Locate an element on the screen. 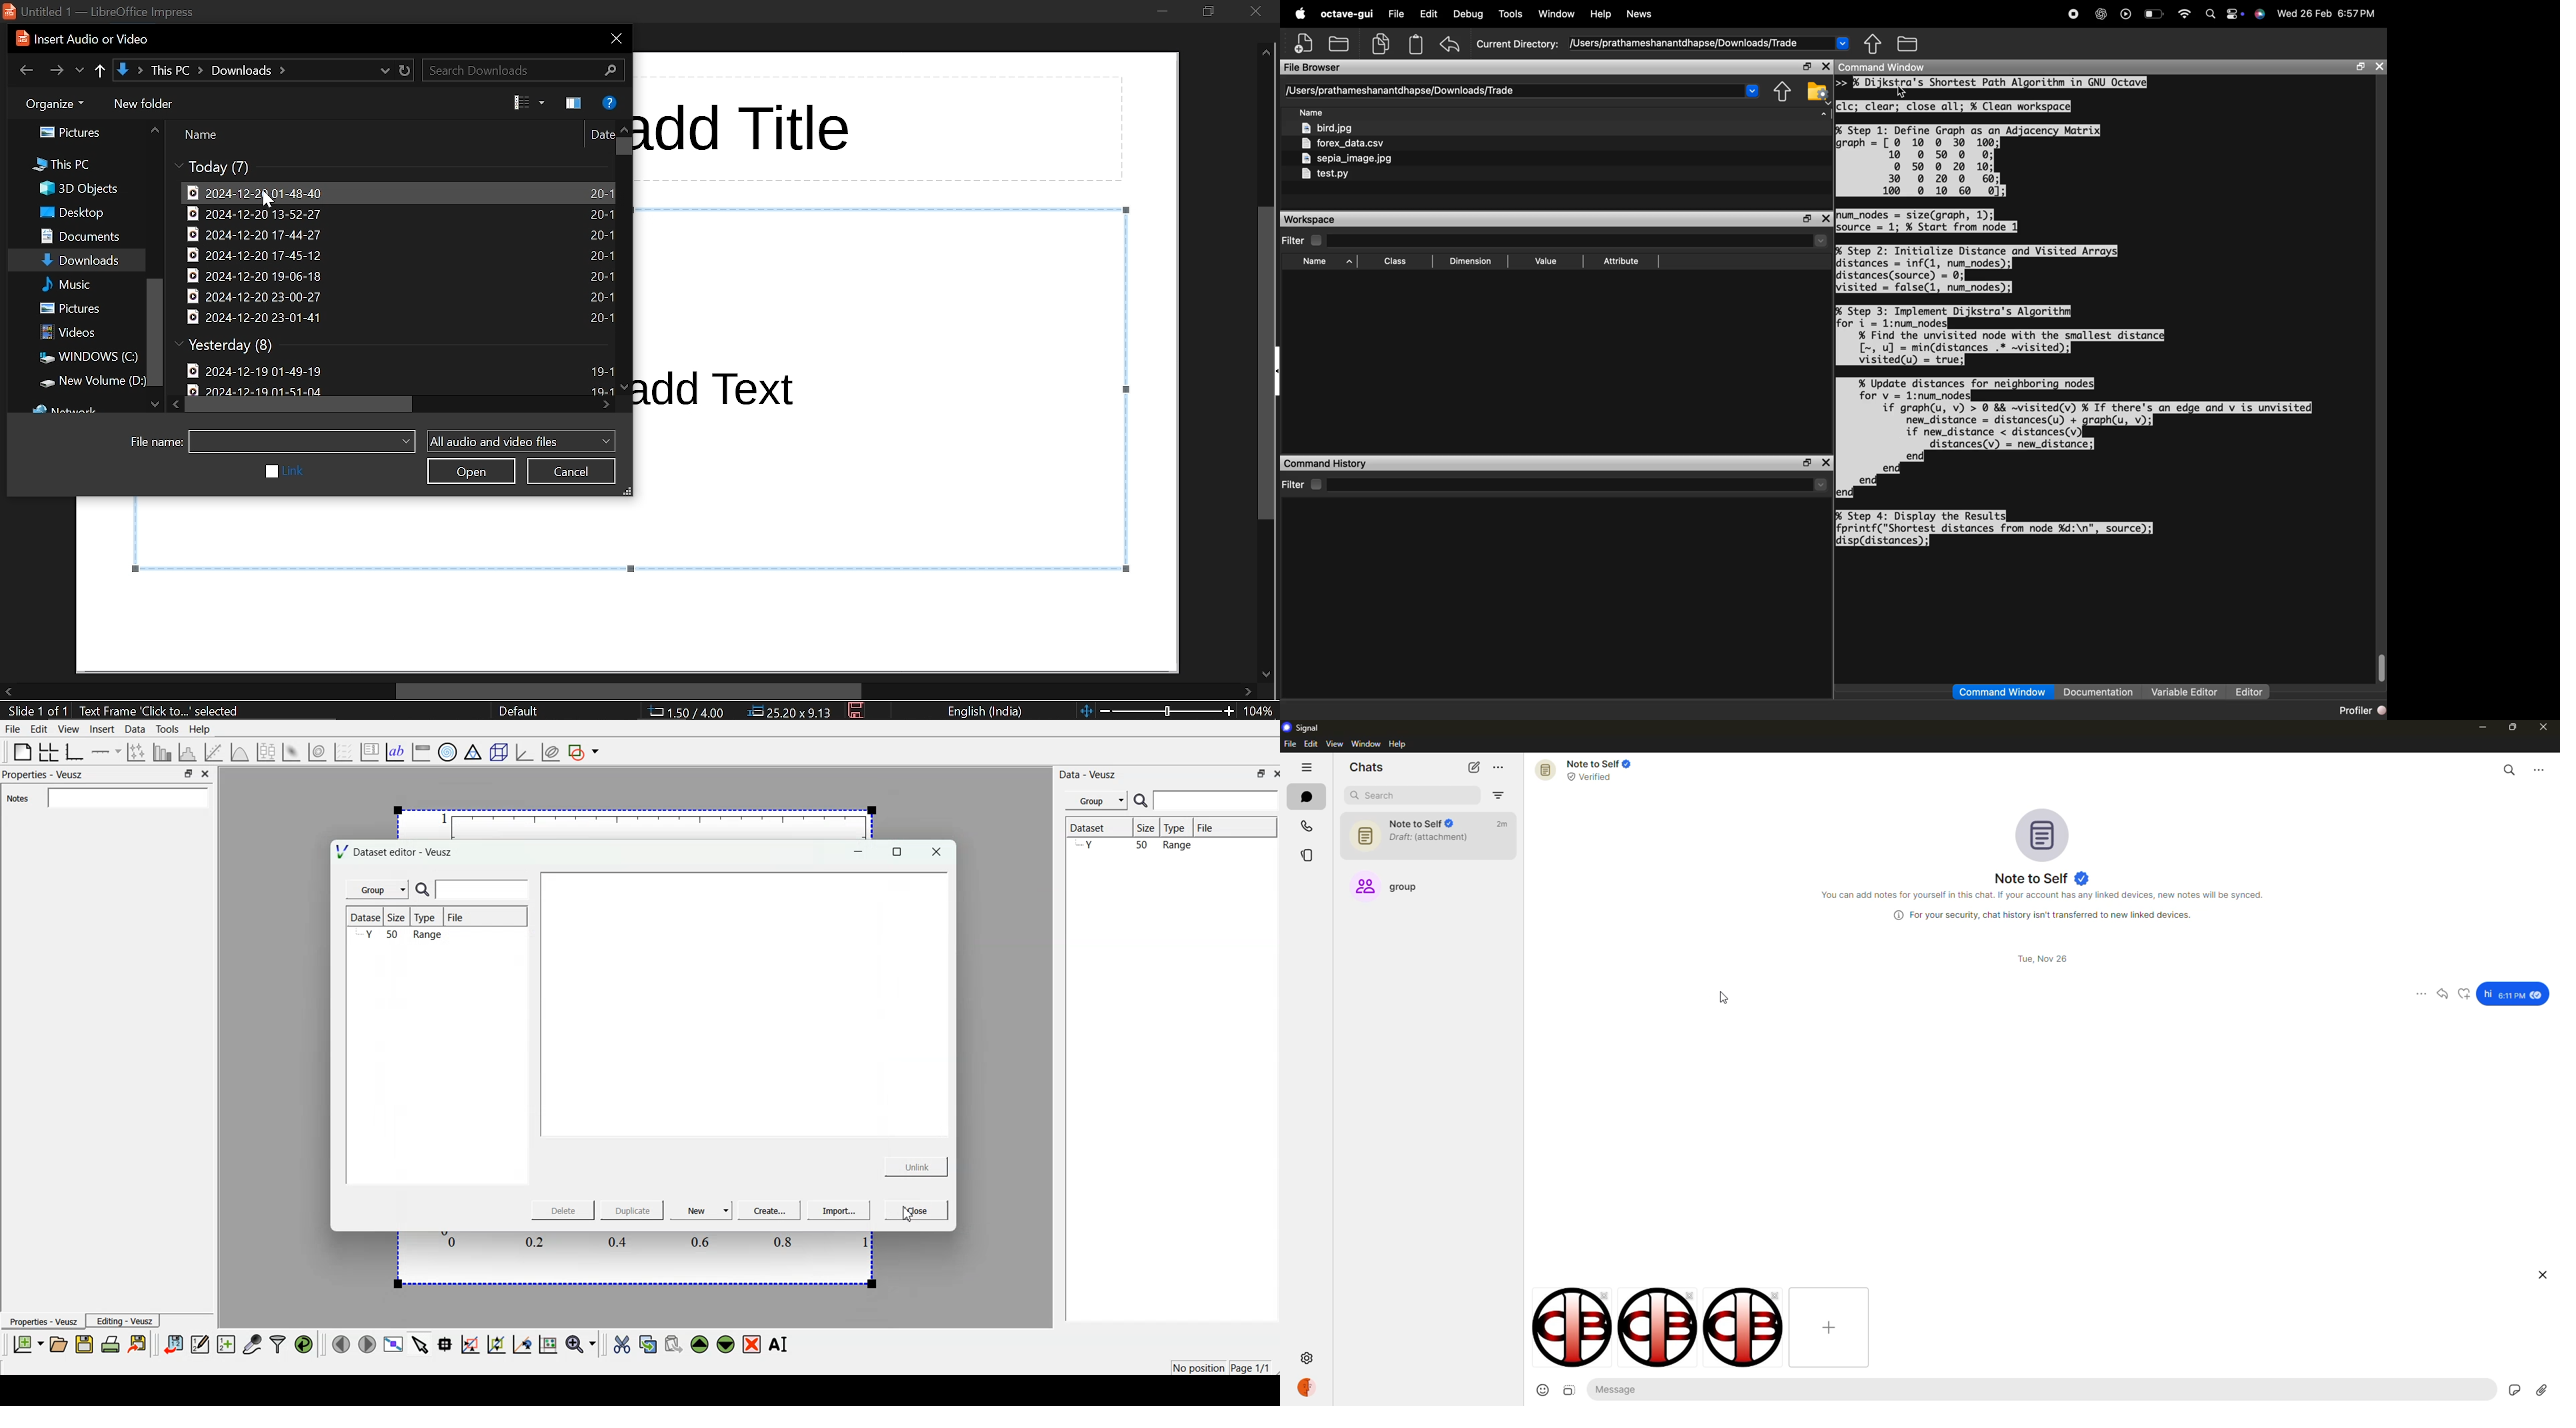 The width and height of the screenshot is (2576, 1428). Insert is located at coordinates (102, 729).